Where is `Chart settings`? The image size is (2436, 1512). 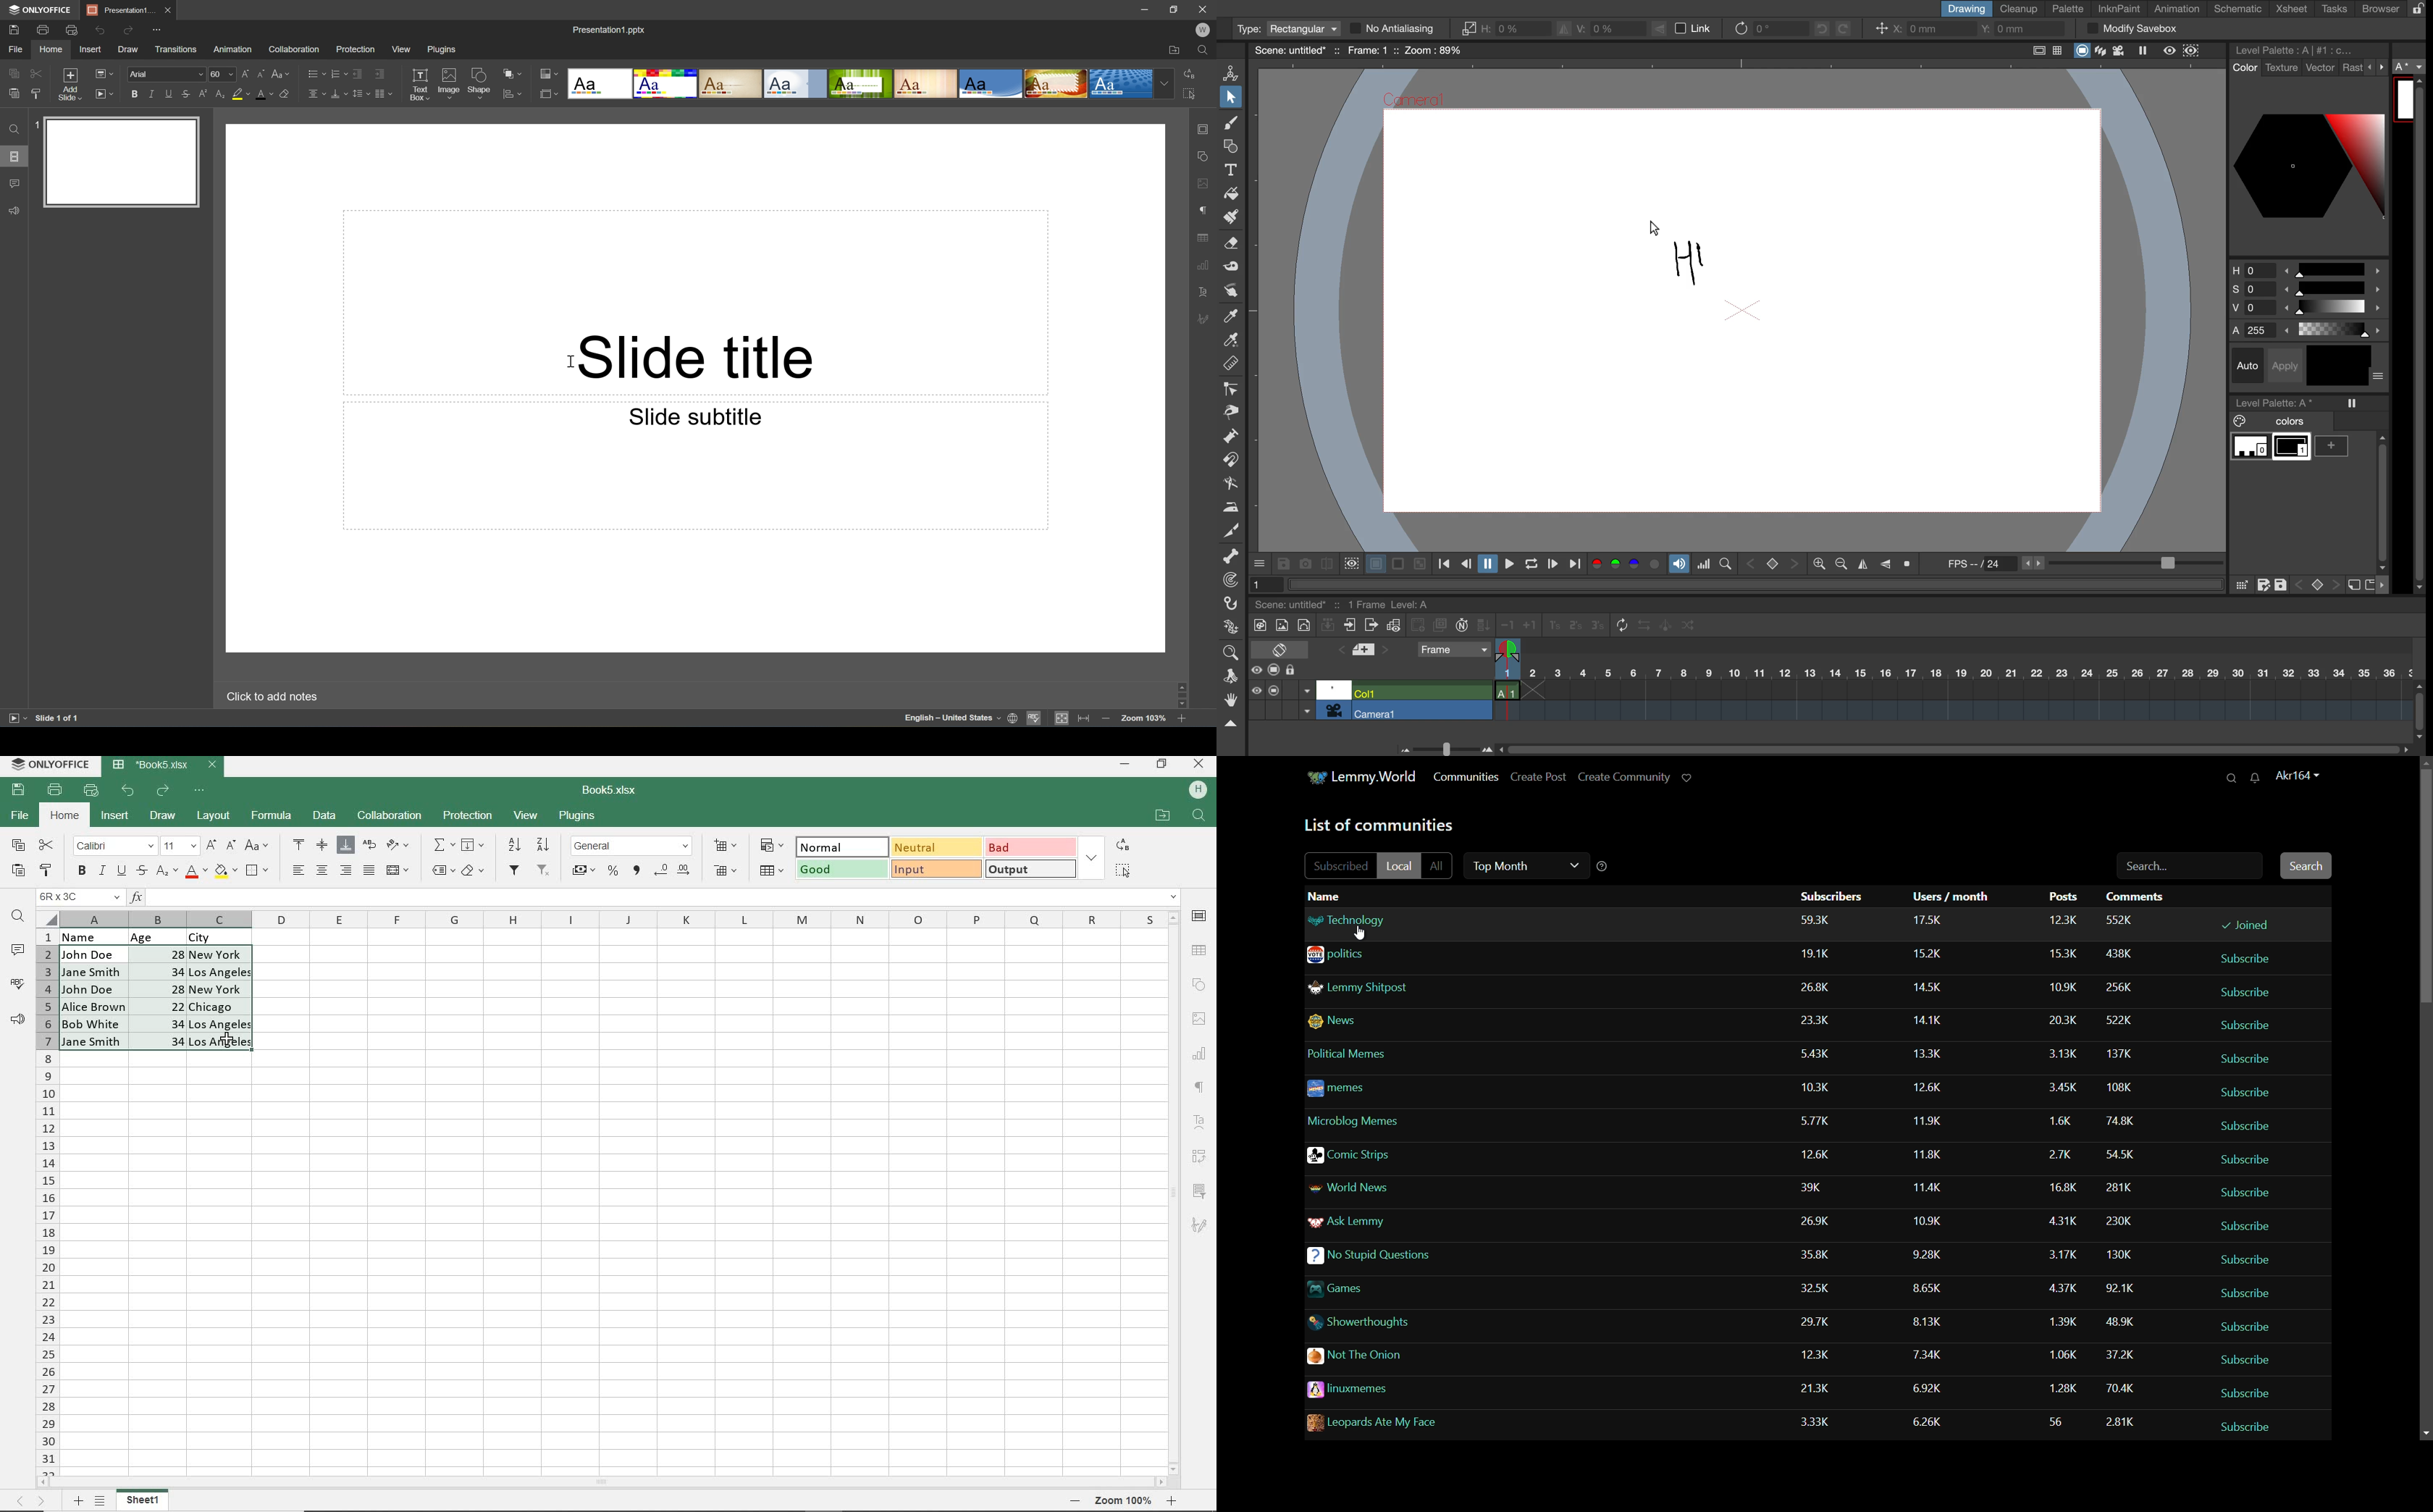
Chart settings is located at coordinates (1204, 266).